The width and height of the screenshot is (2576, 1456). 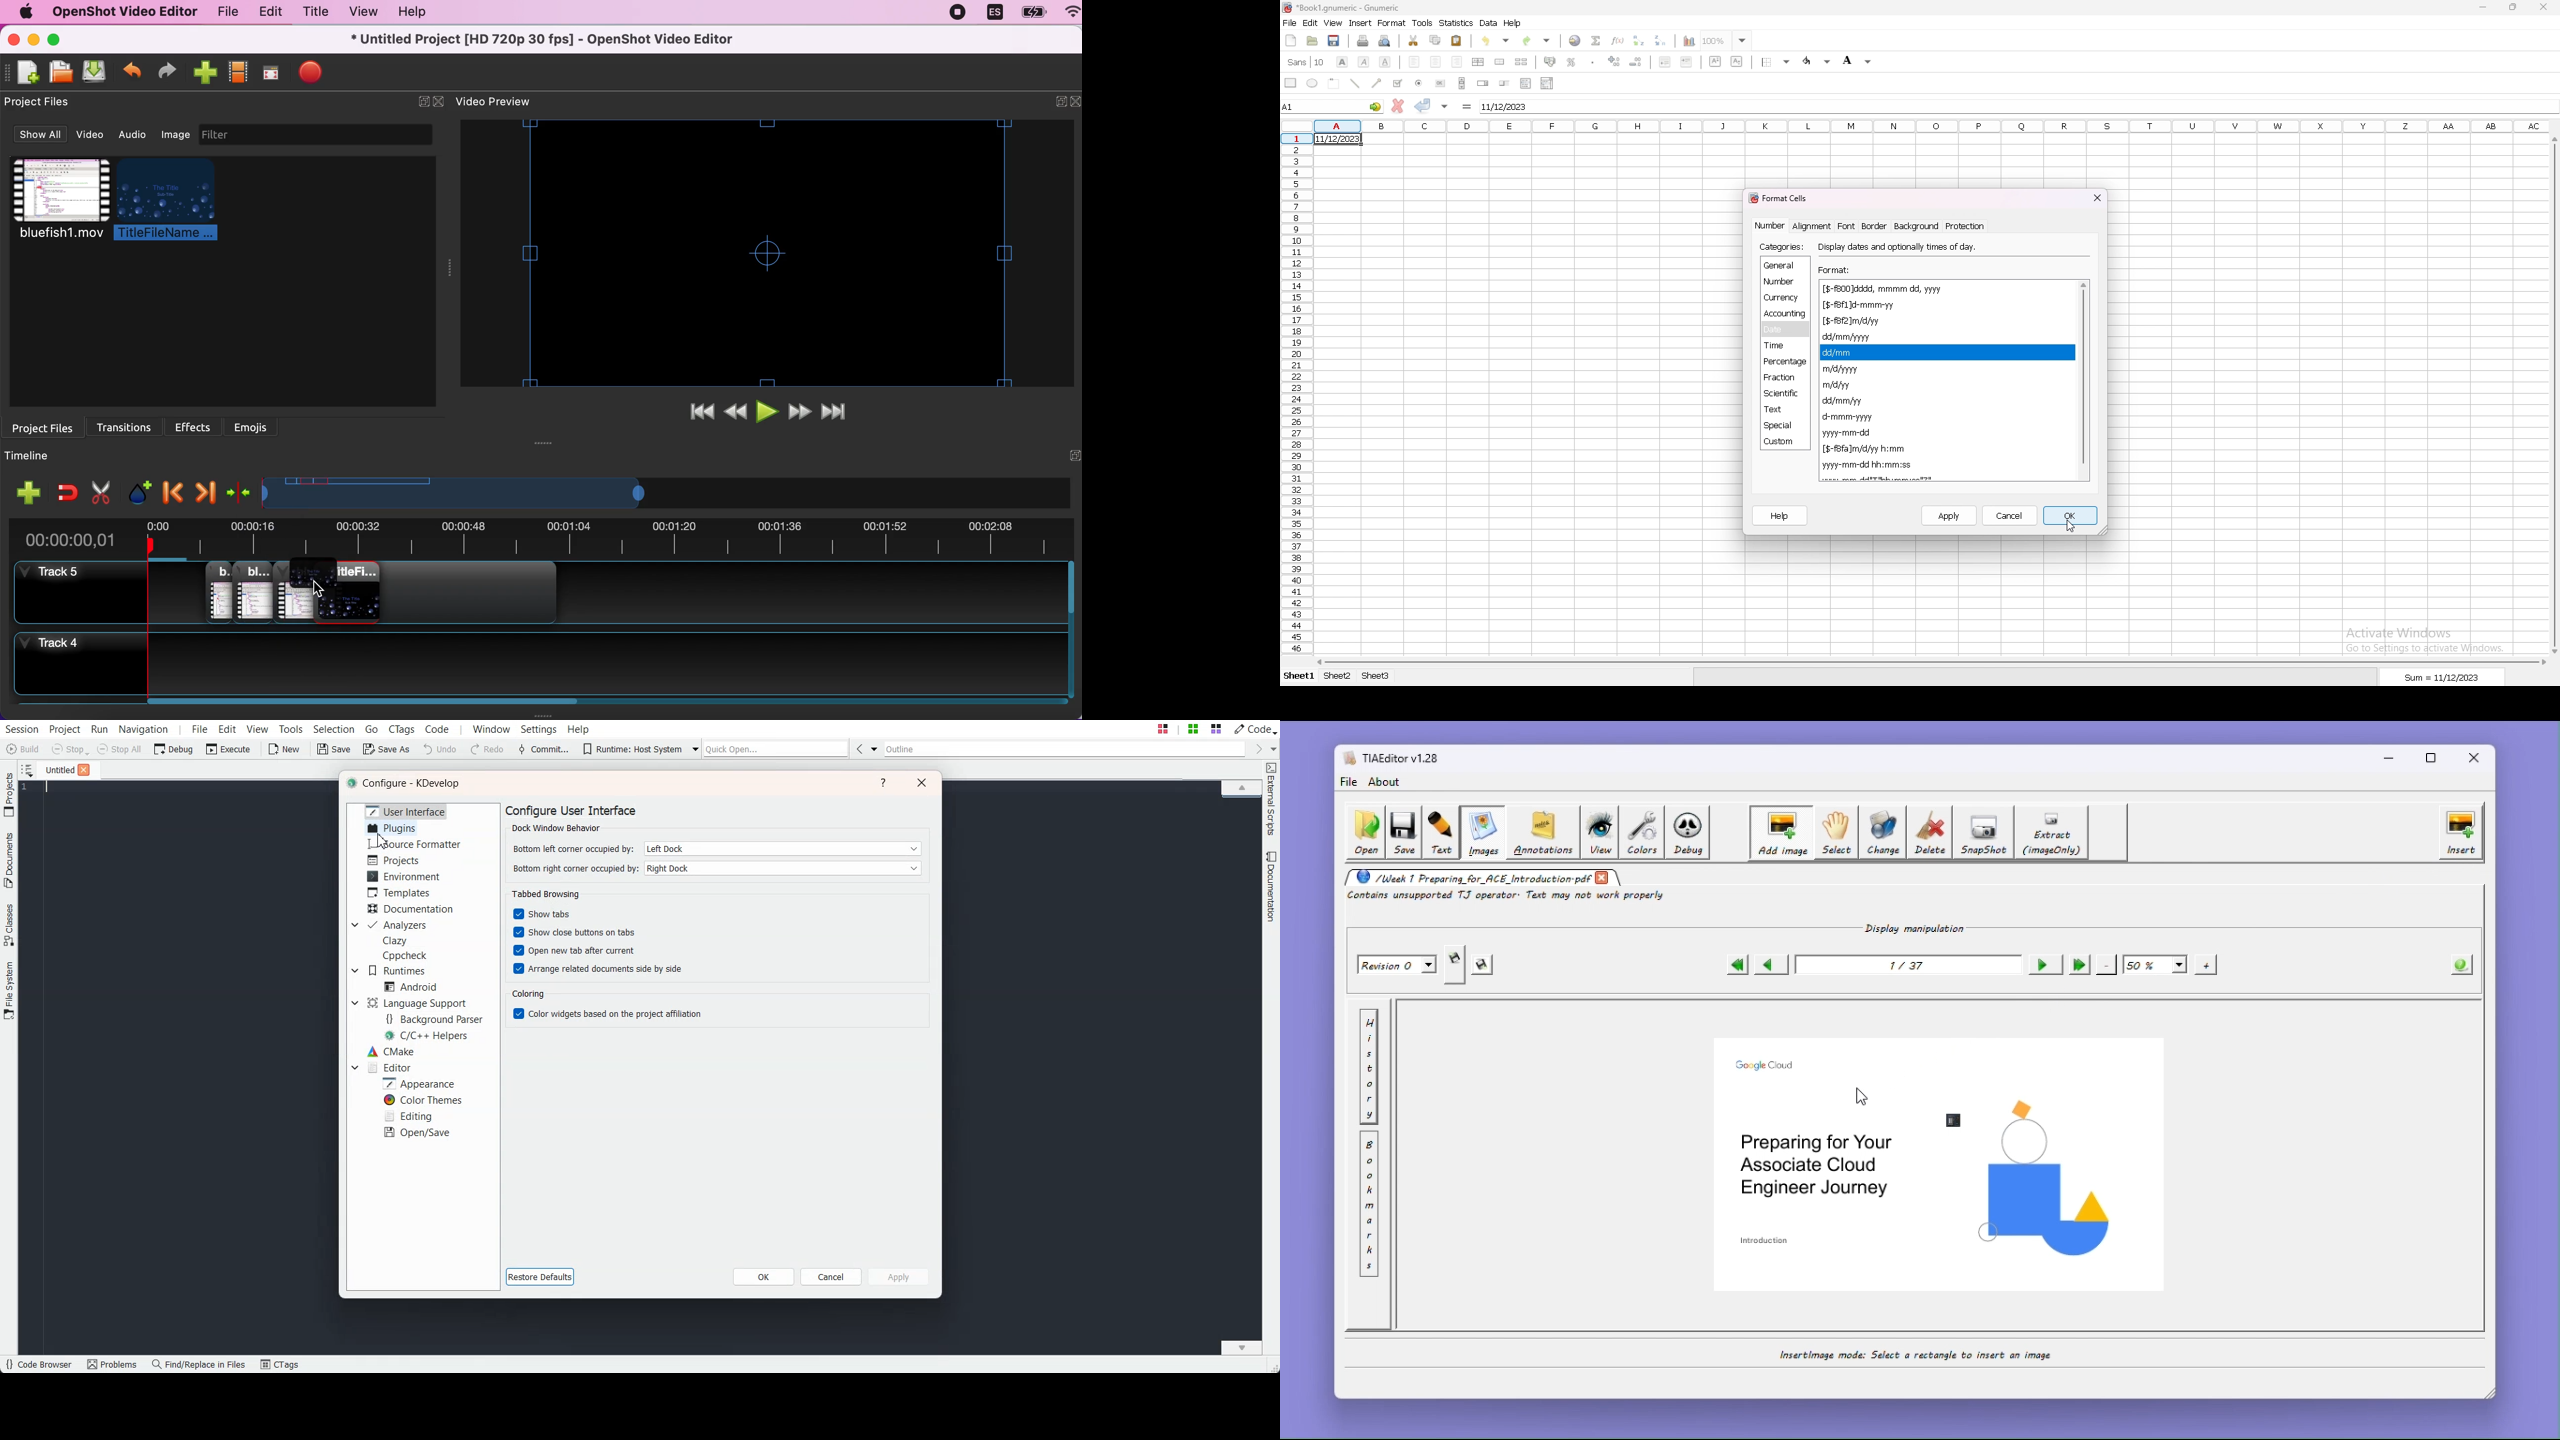 What do you see at coordinates (382, 841) in the screenshot?
I see `cursor` at bounding box center [382, 841].